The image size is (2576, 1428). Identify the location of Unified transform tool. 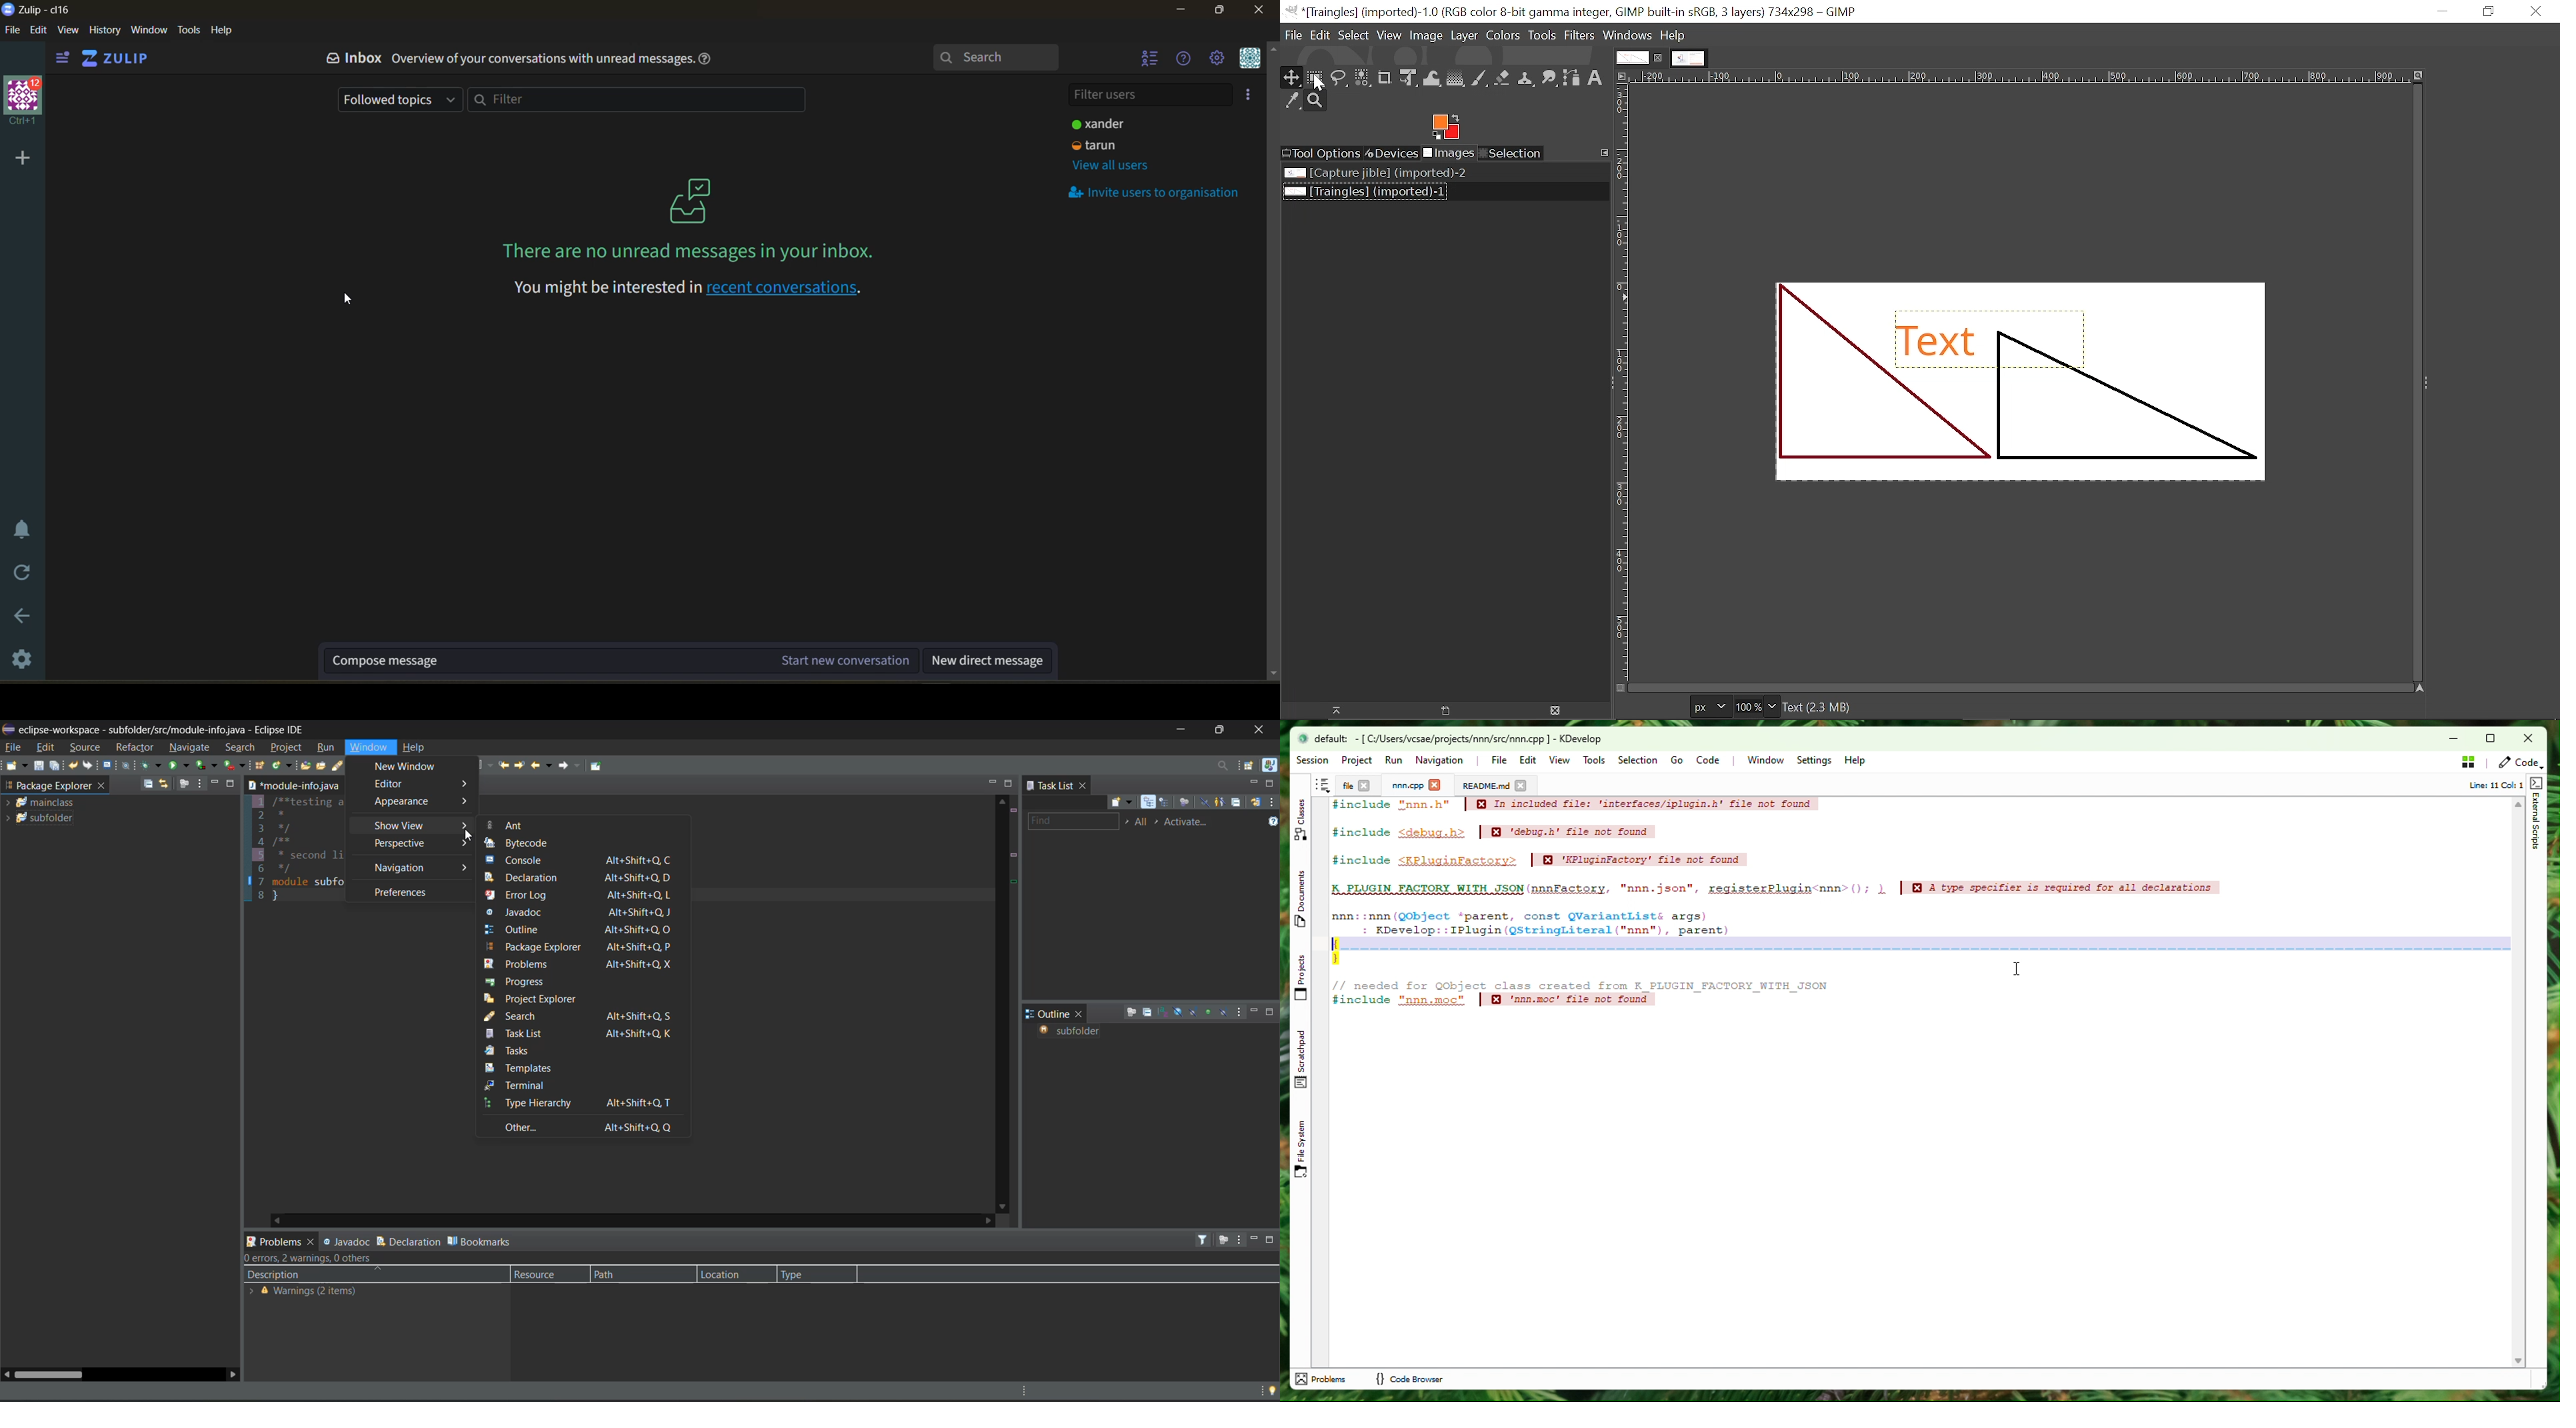
(1408, 77).